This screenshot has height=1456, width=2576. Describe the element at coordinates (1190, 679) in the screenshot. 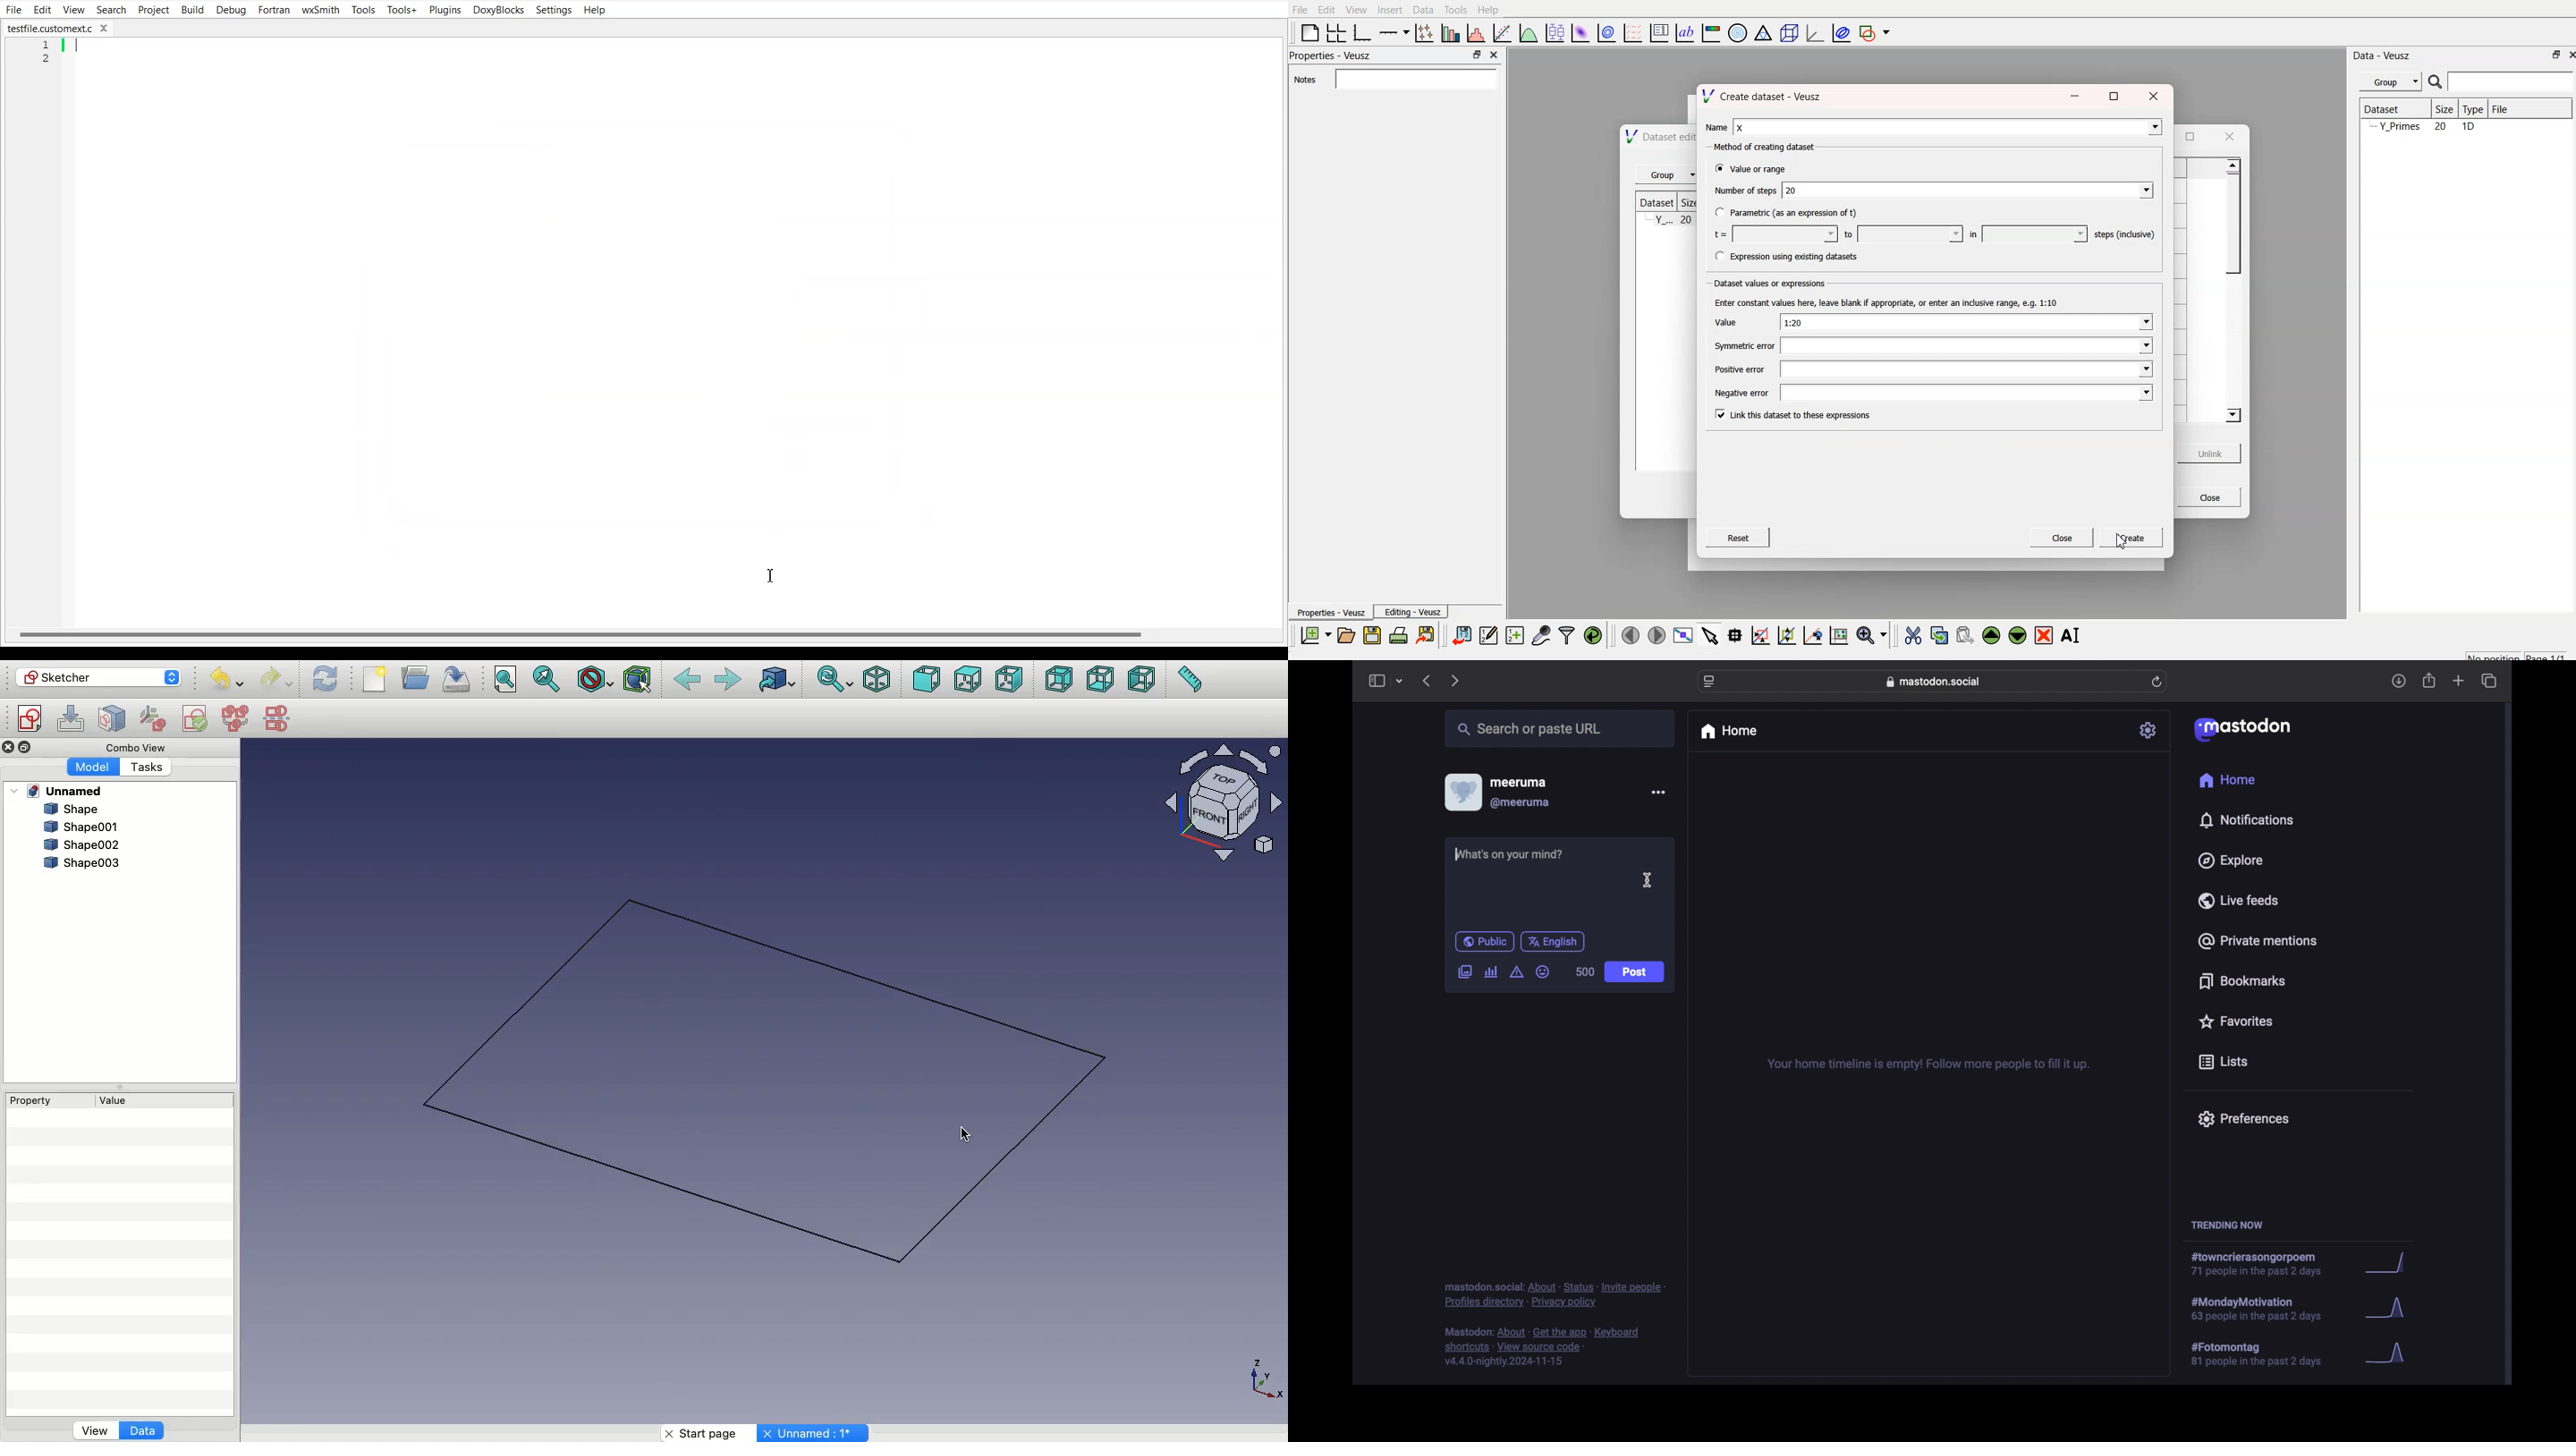

I see `Measure` at that location.